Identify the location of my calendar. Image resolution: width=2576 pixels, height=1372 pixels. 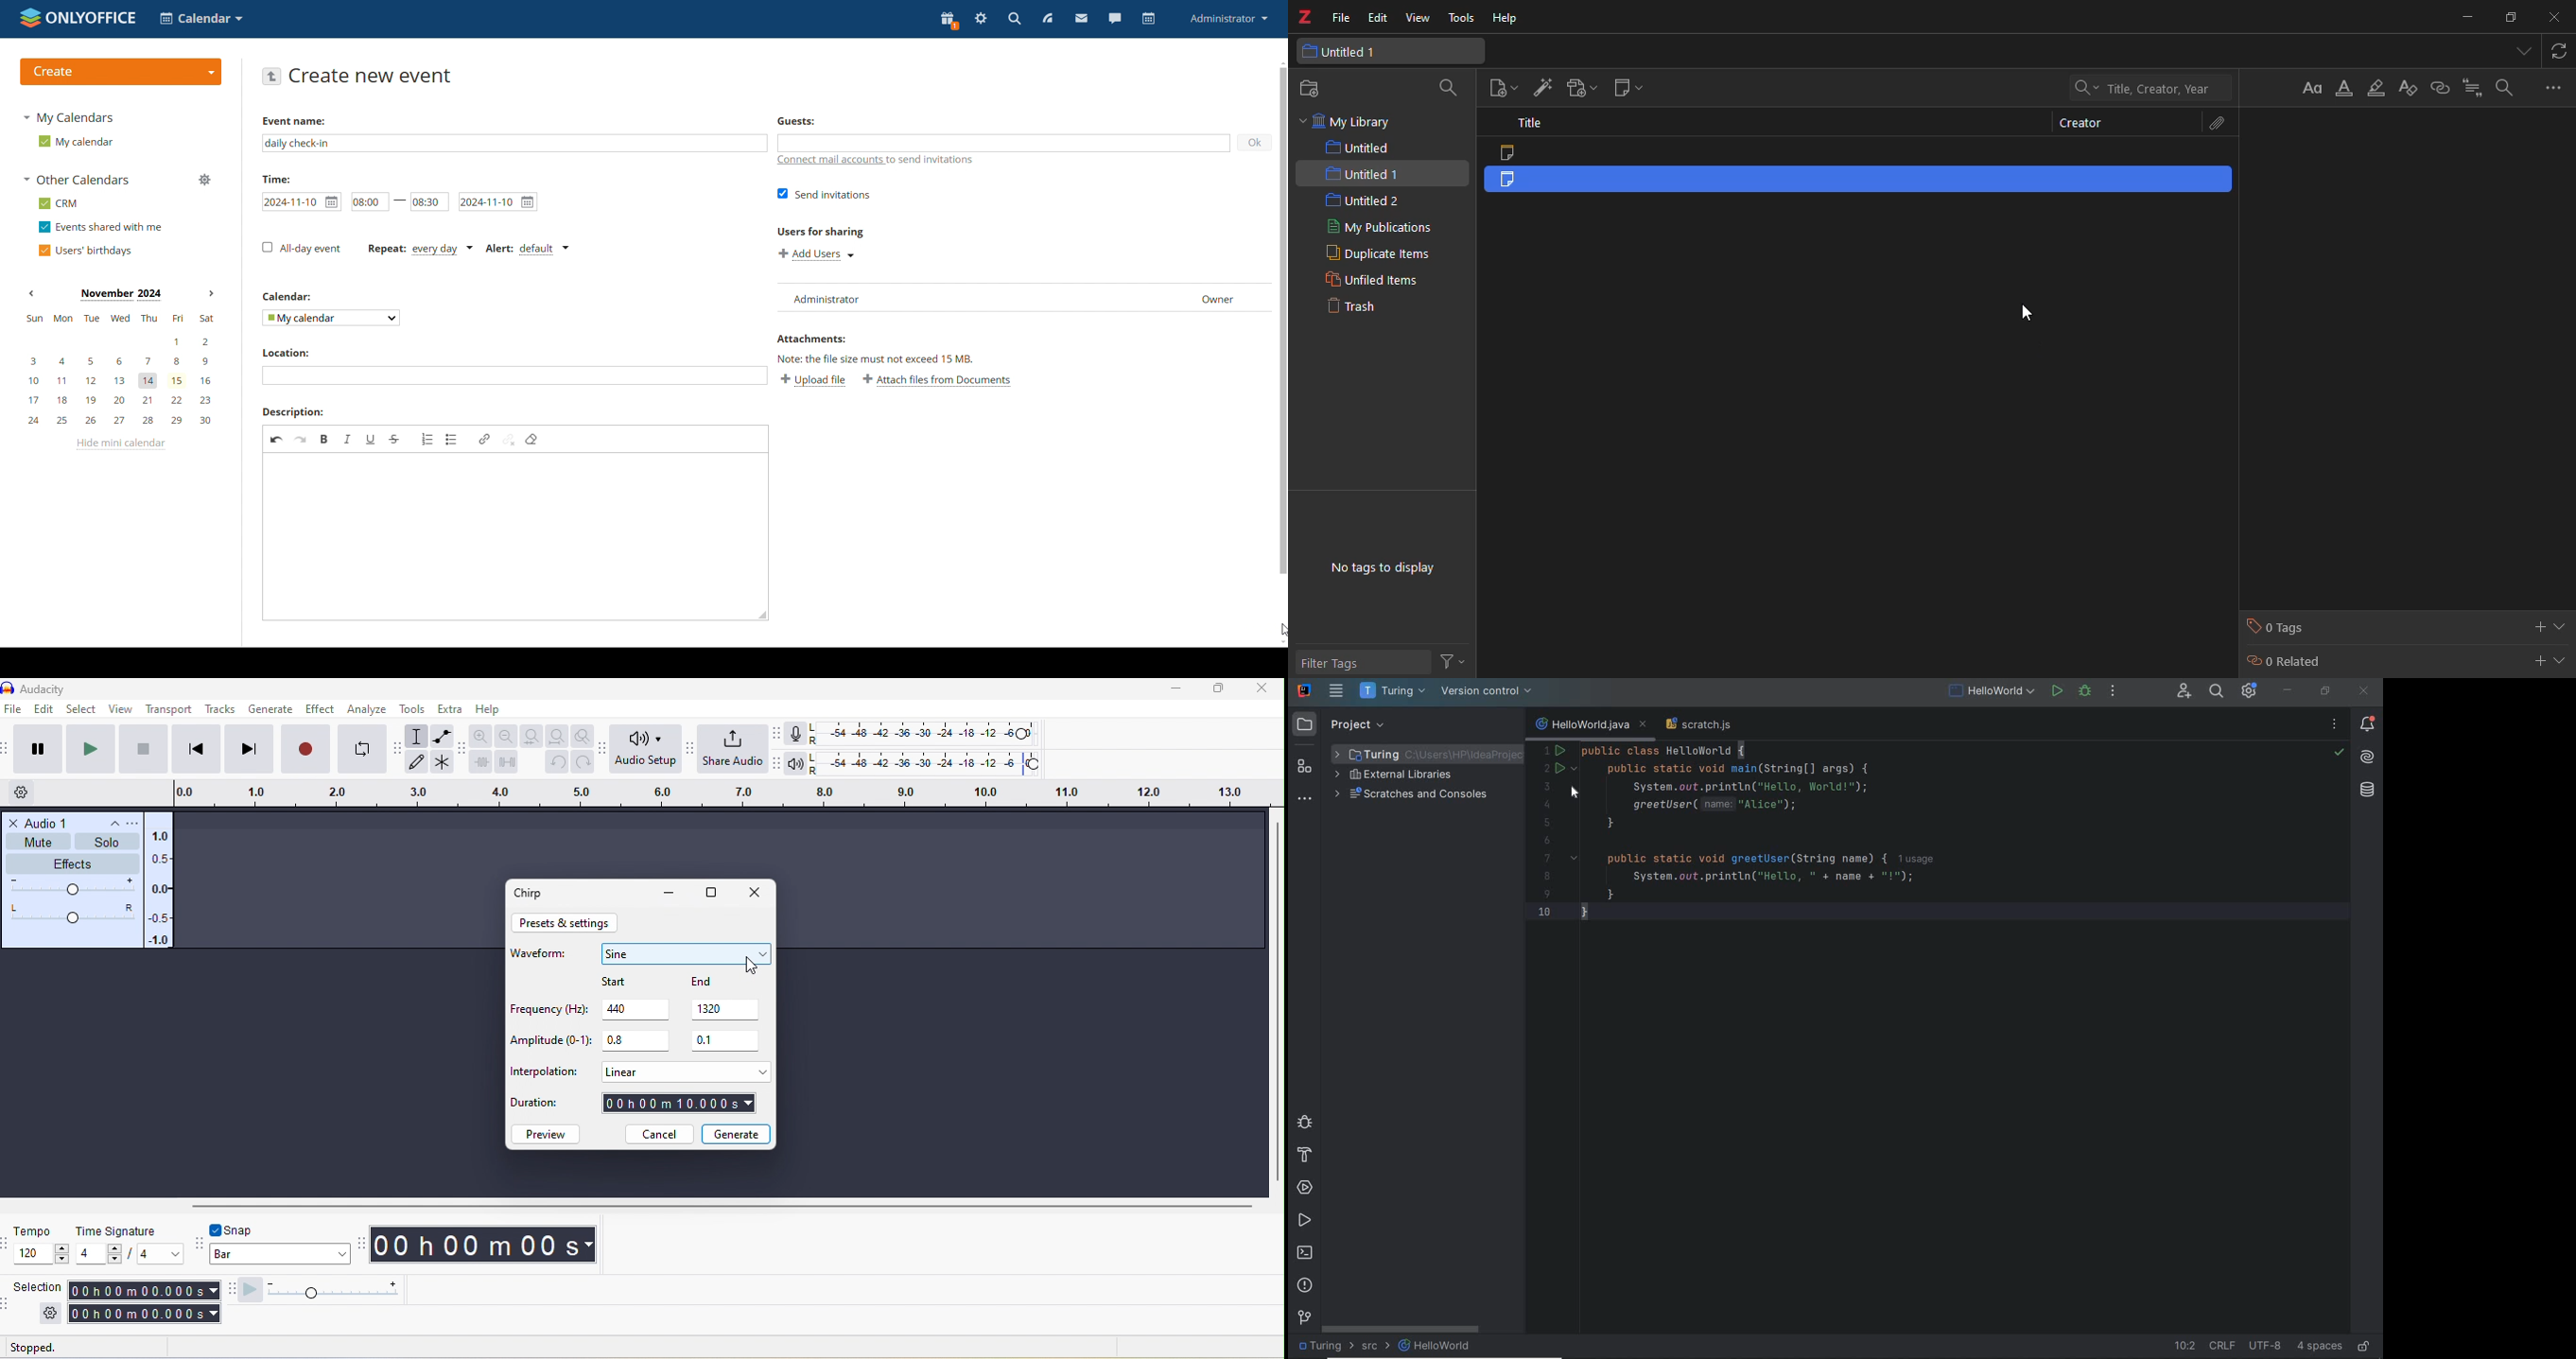
(74, 142).